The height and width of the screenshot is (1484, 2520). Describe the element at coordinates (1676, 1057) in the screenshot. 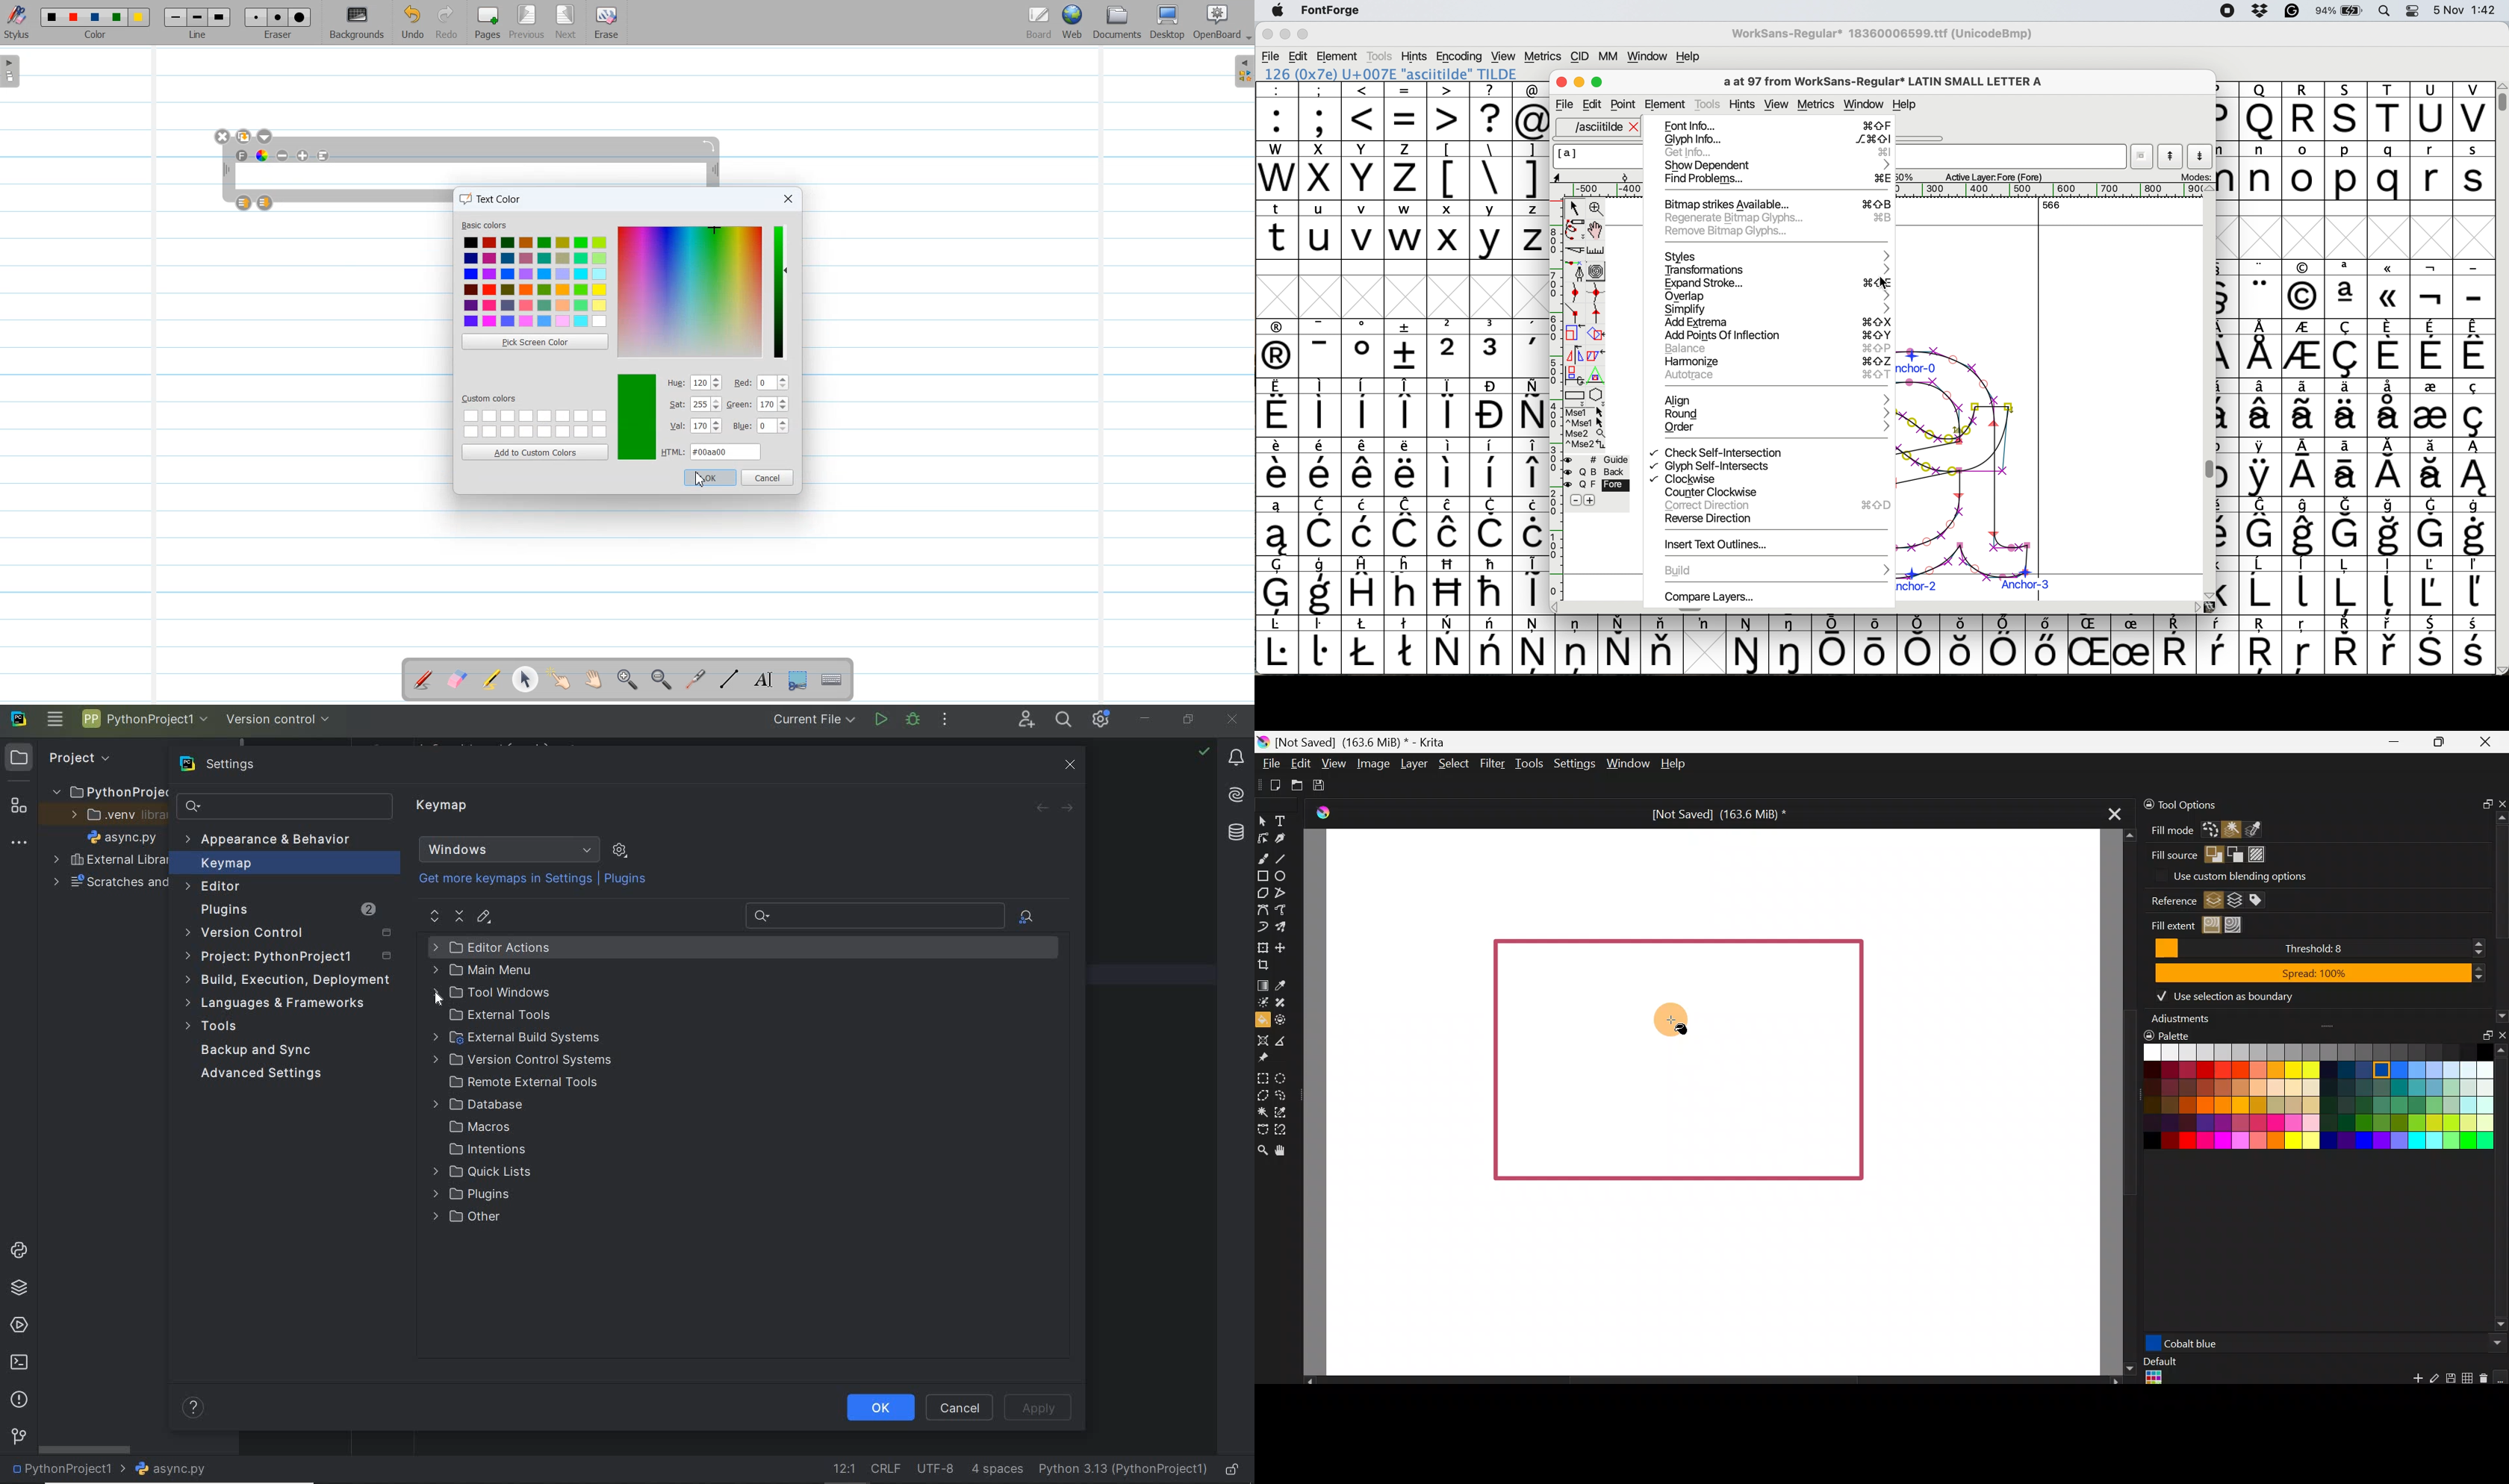

I see `Rectangle shape on Canvas` at that location.